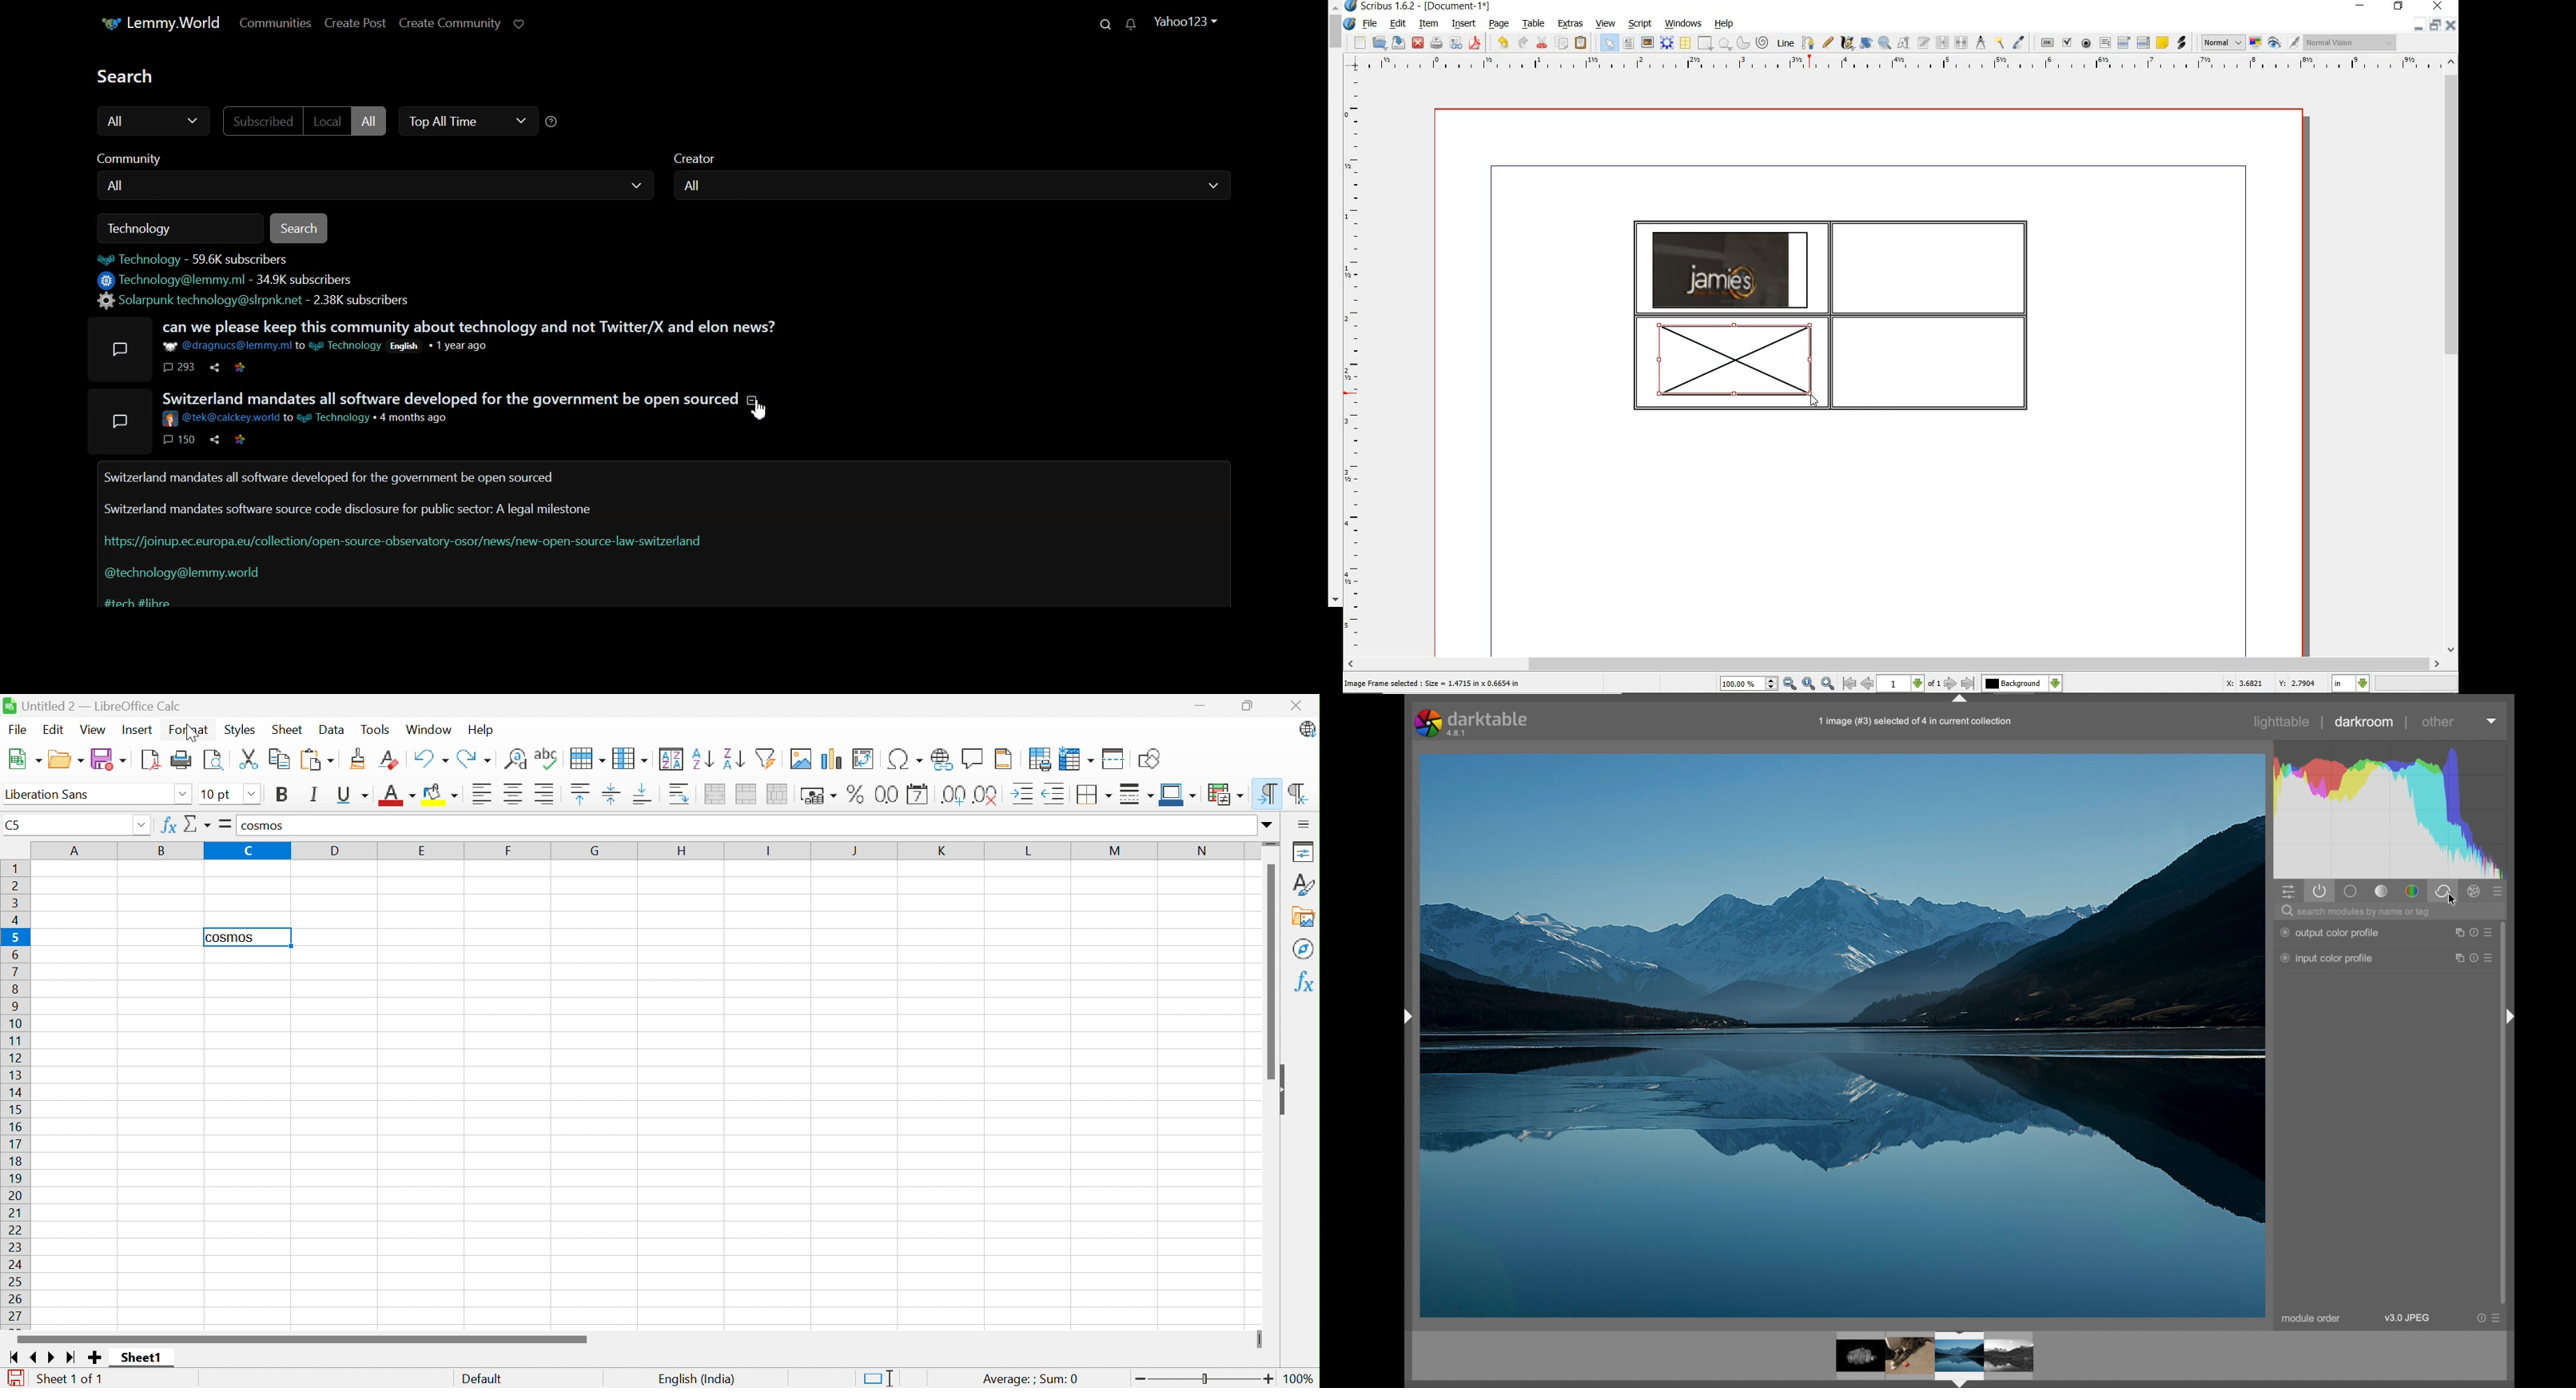 The width and height of the screenshot is (2576, 1400). Describe the element at coordinates (1786, 42) in the screenshot. I see `line` at that location.